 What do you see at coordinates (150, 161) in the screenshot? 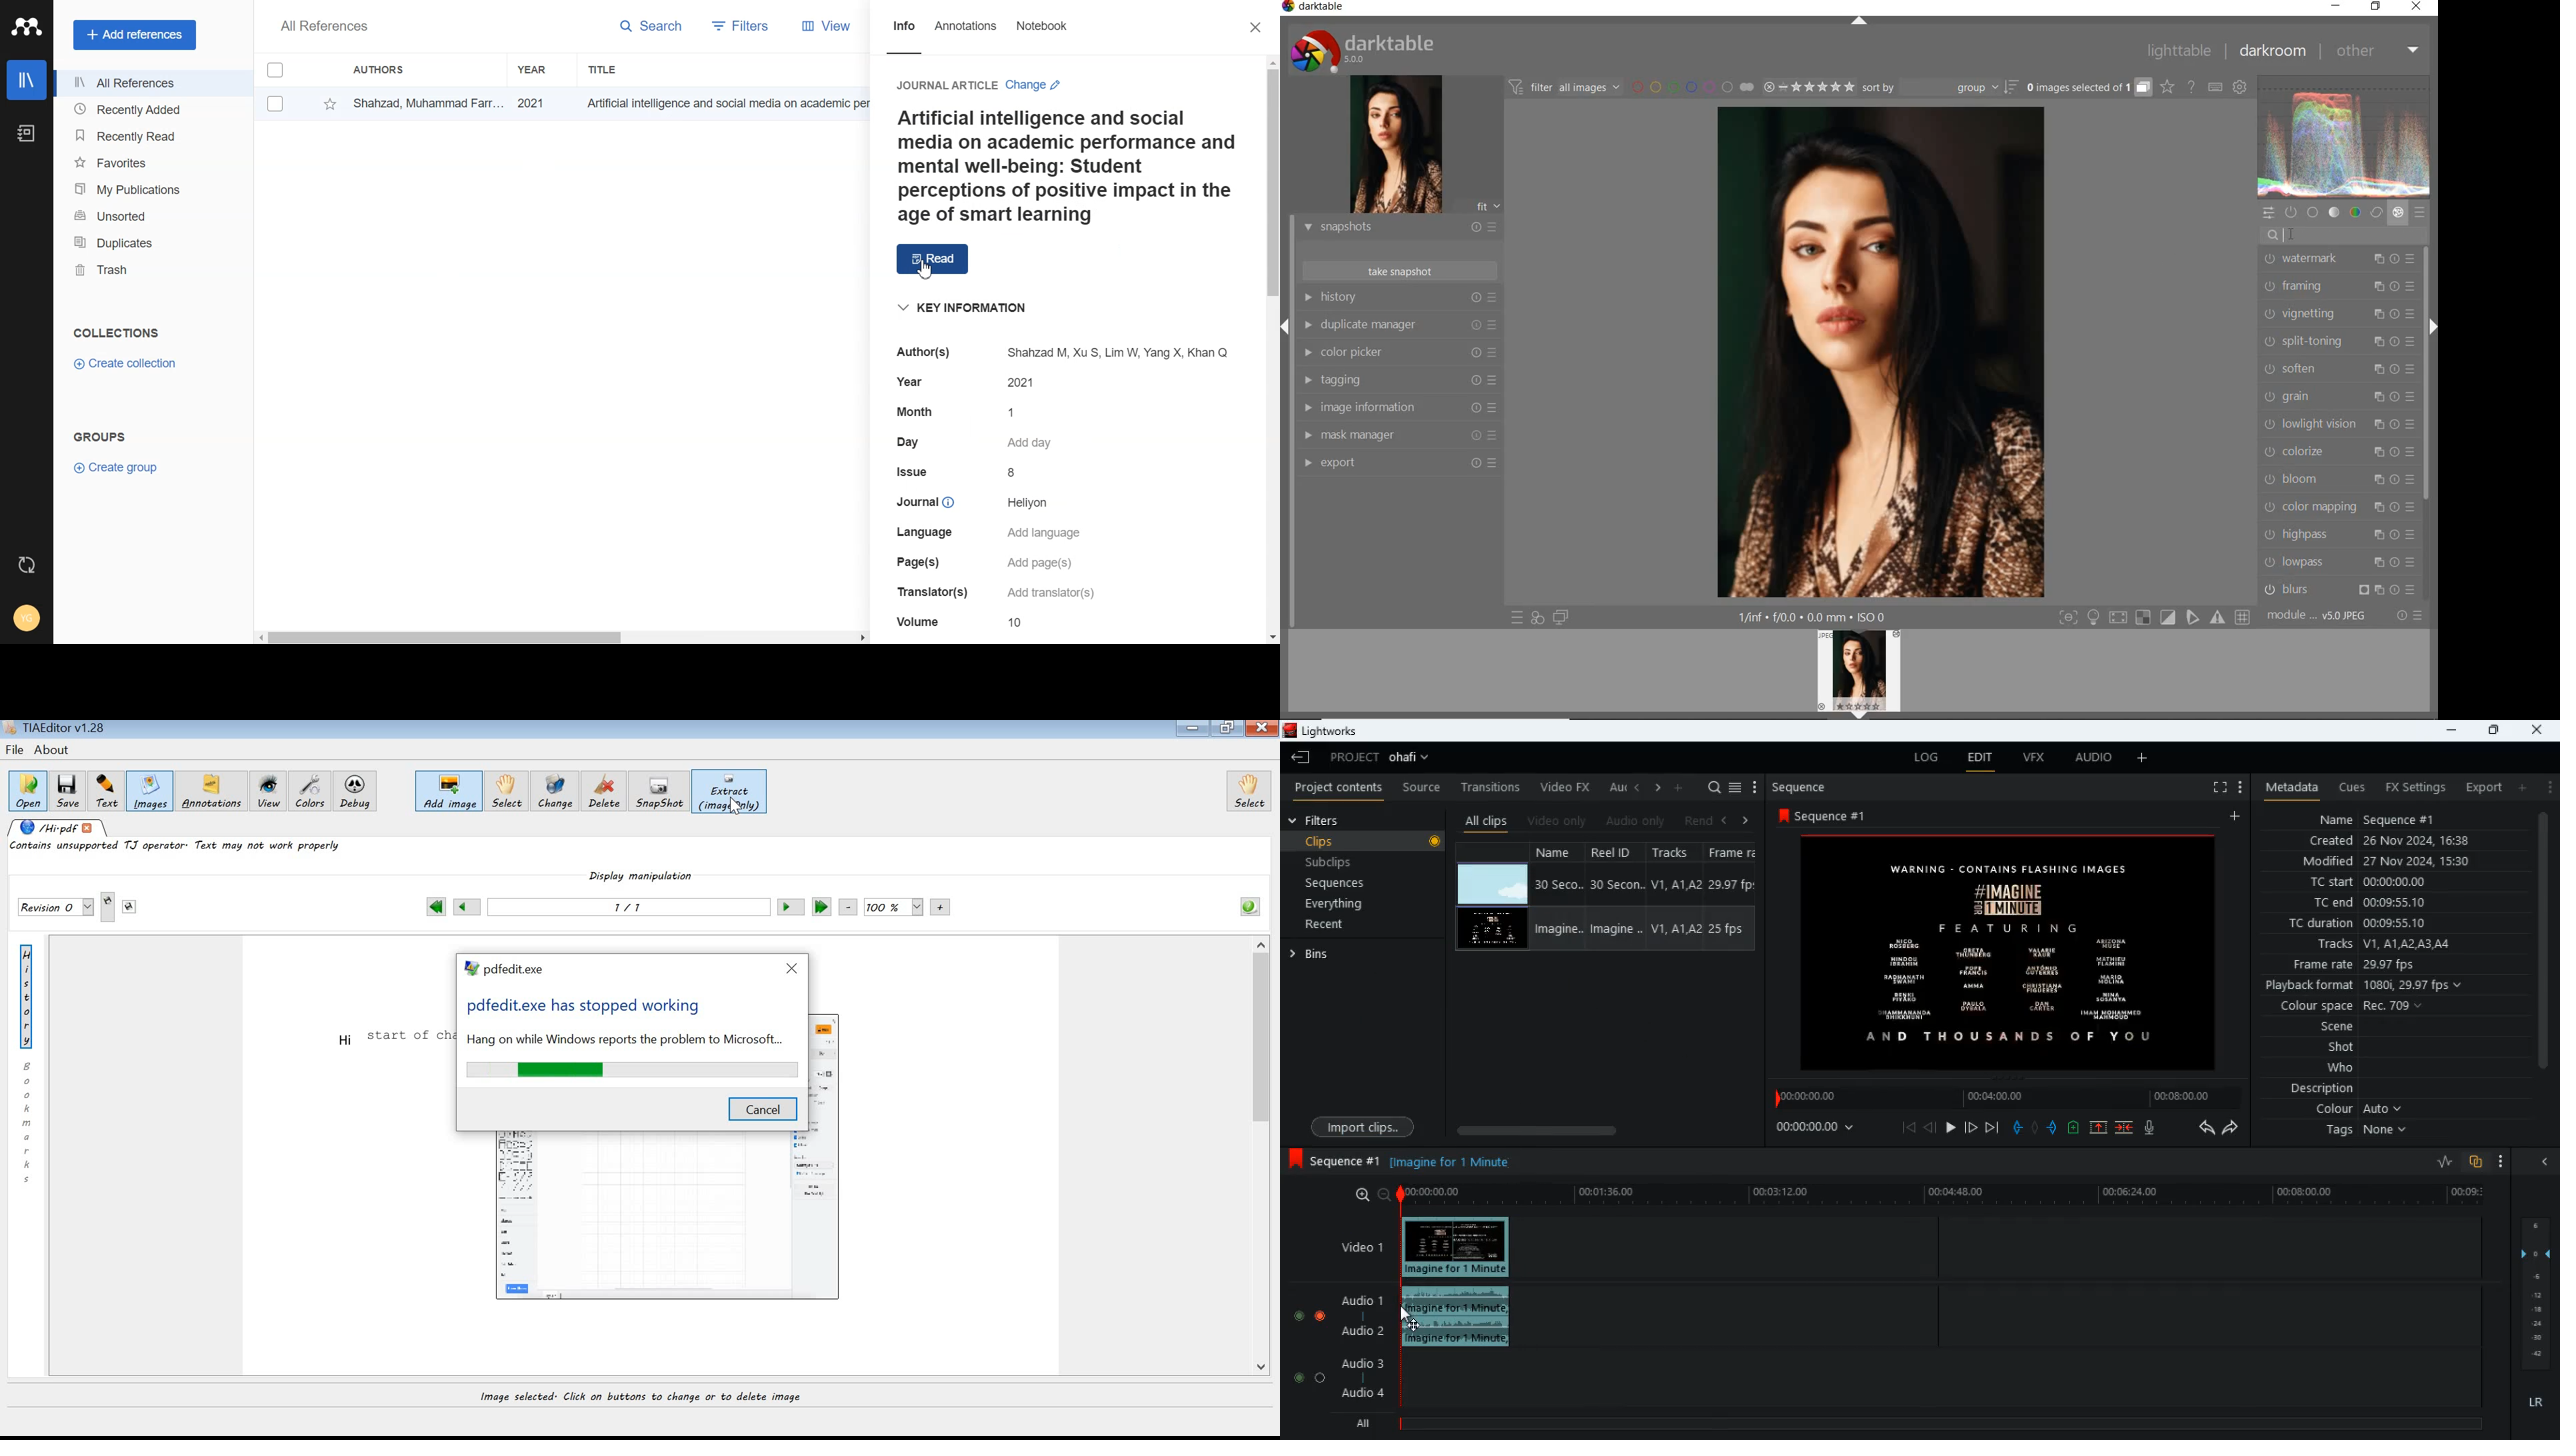
I see `Favorites` at bounding box center [150, 161].